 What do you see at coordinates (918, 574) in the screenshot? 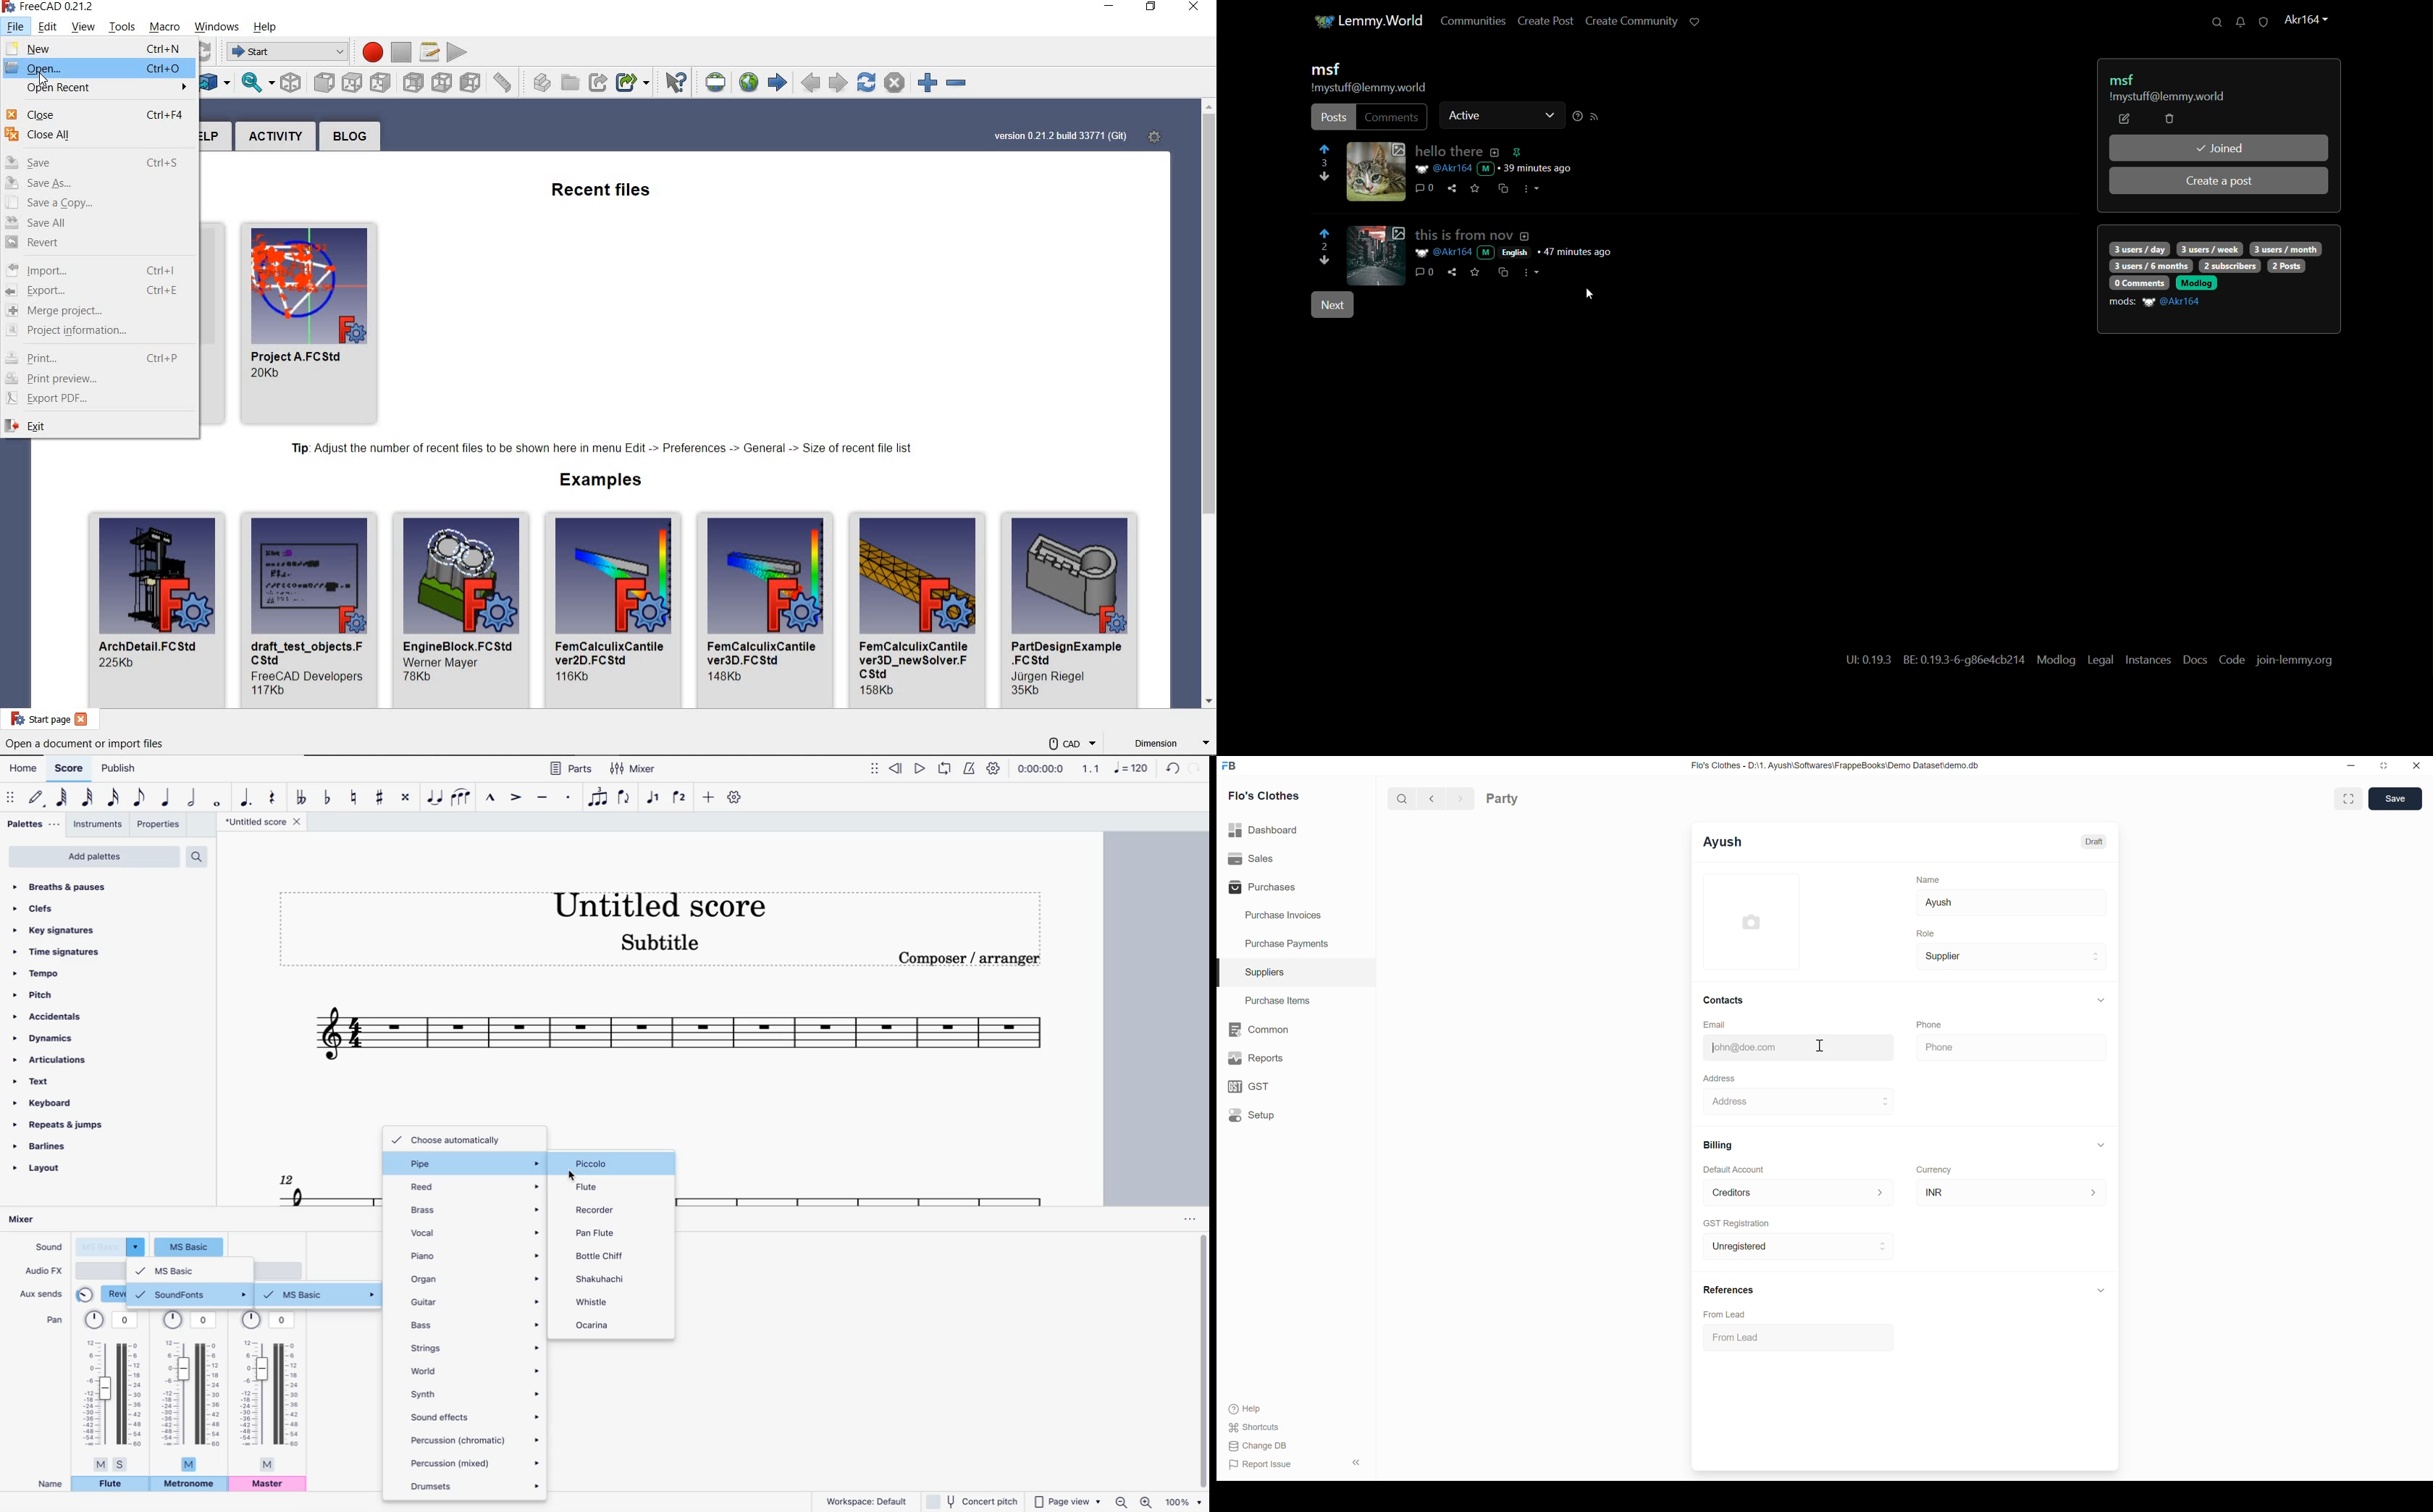
I see `image` at bounding box center [918, 574].